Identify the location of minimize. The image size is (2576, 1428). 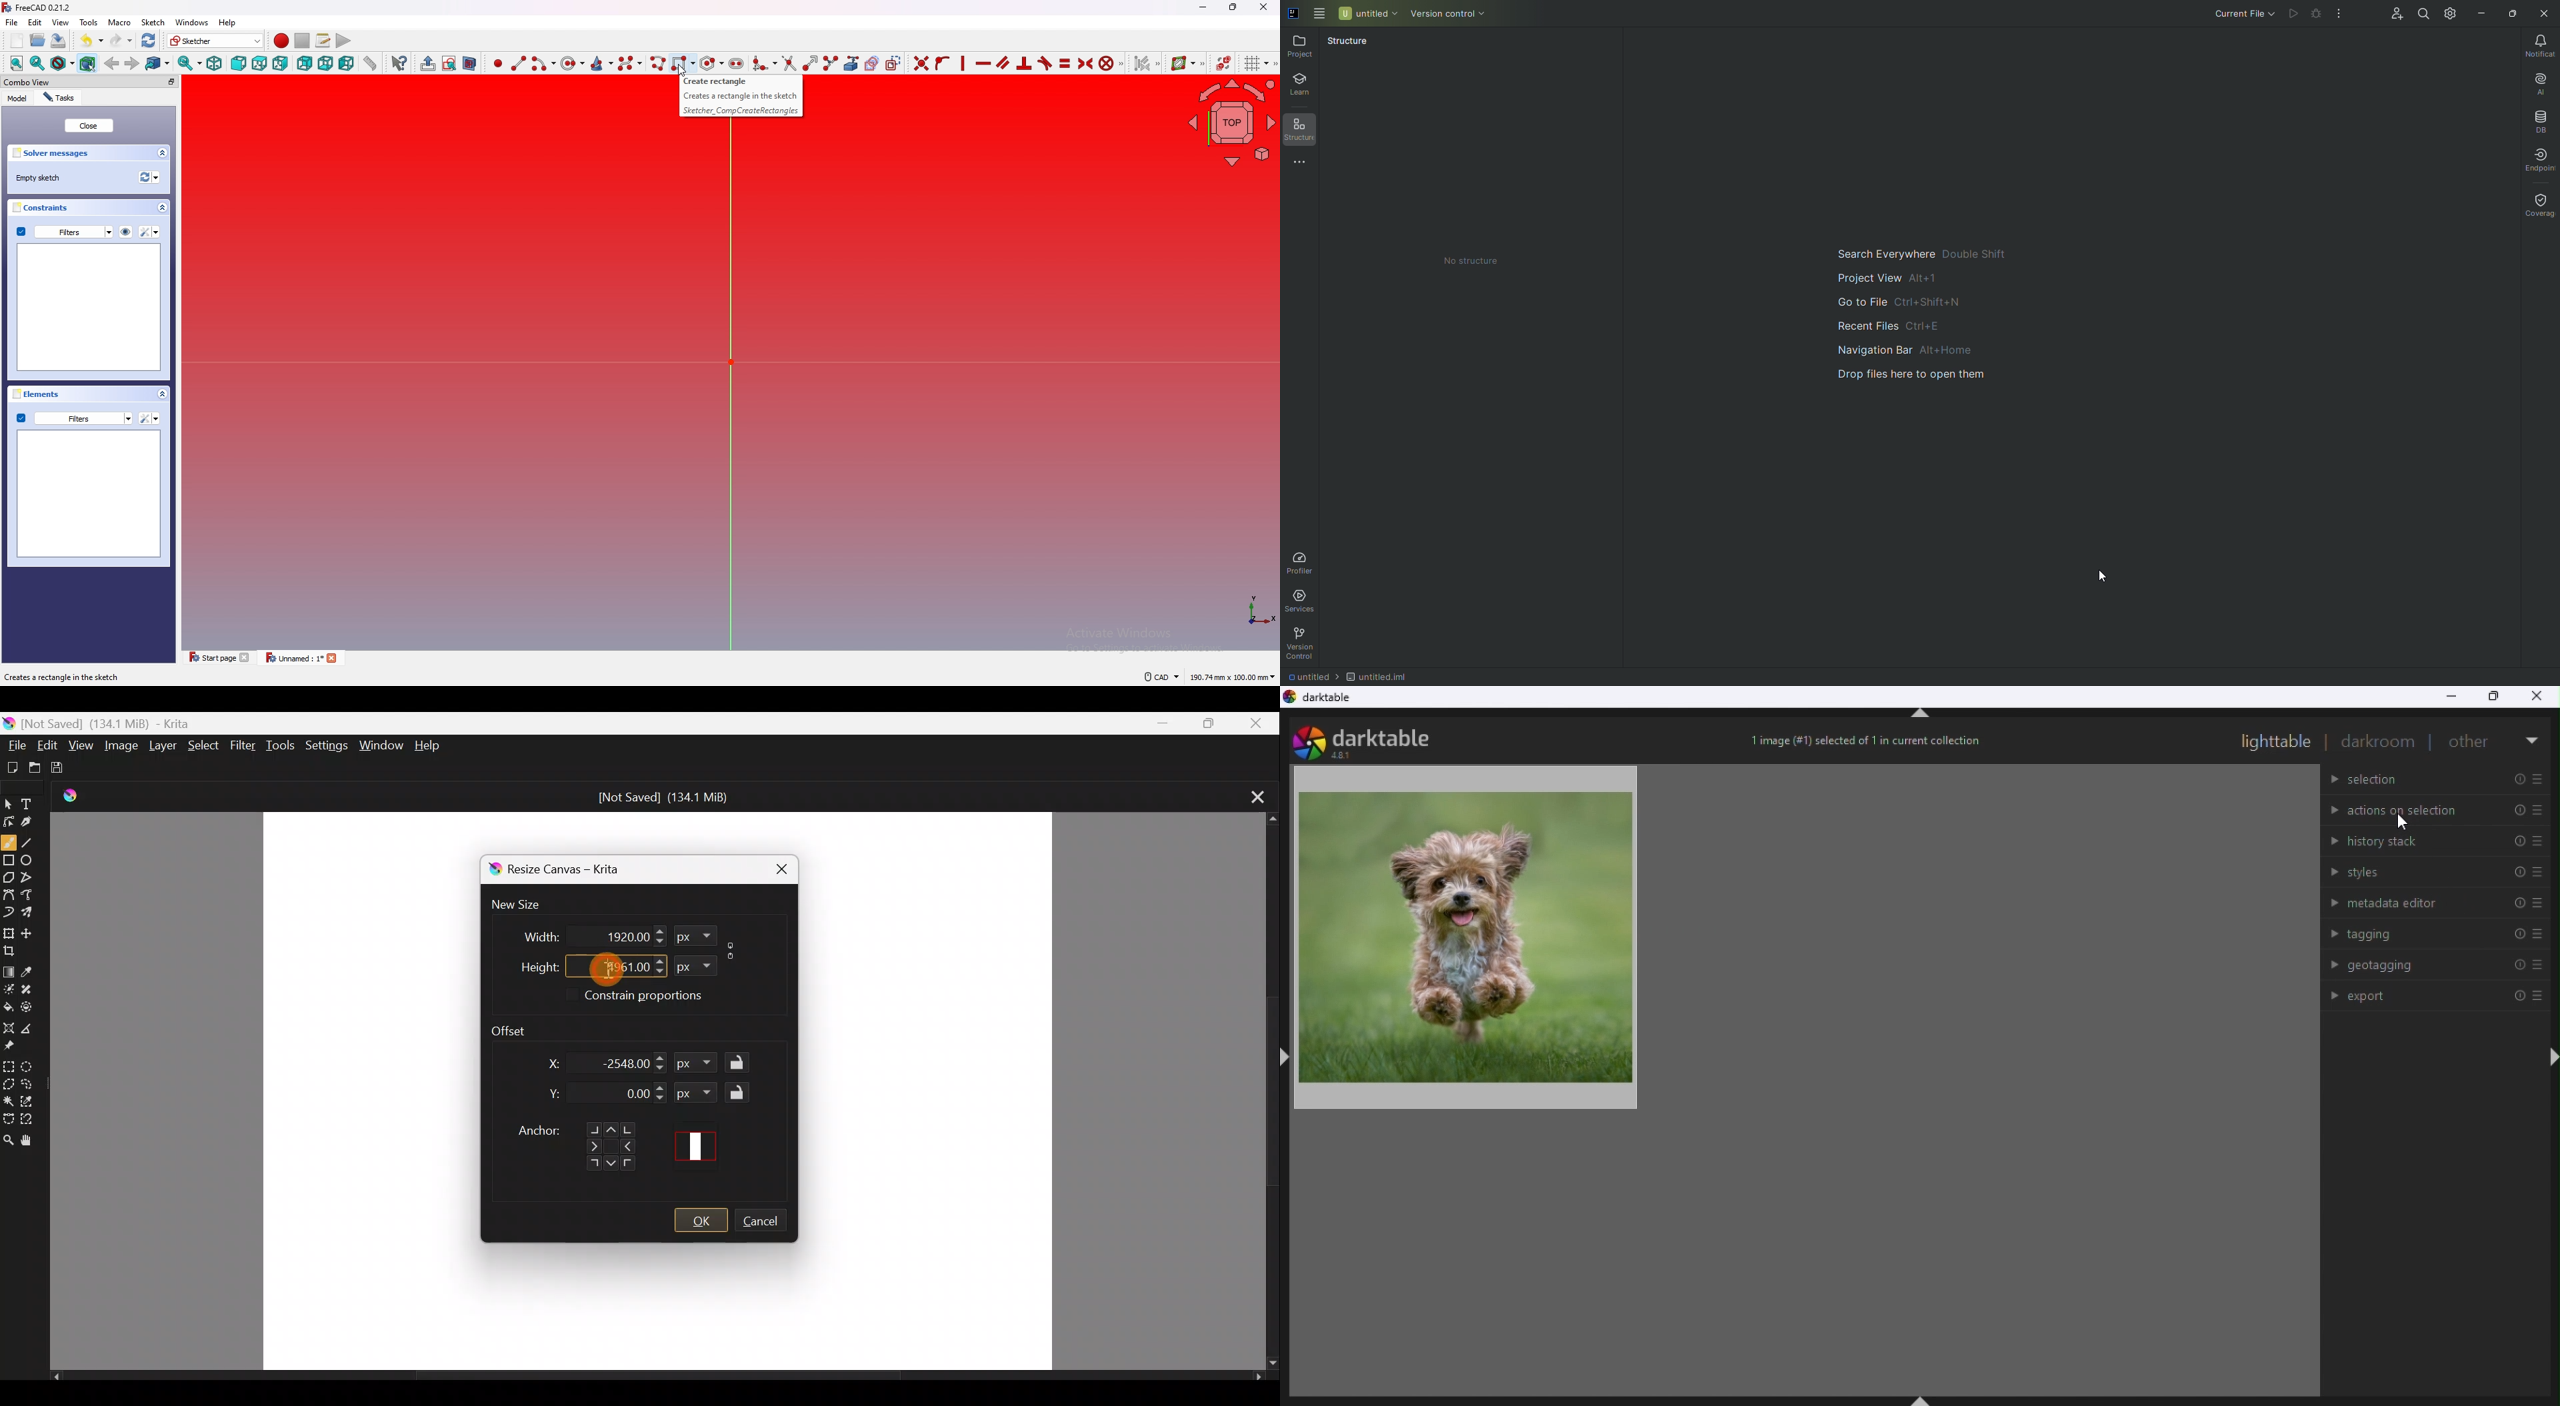
(1202, 7).